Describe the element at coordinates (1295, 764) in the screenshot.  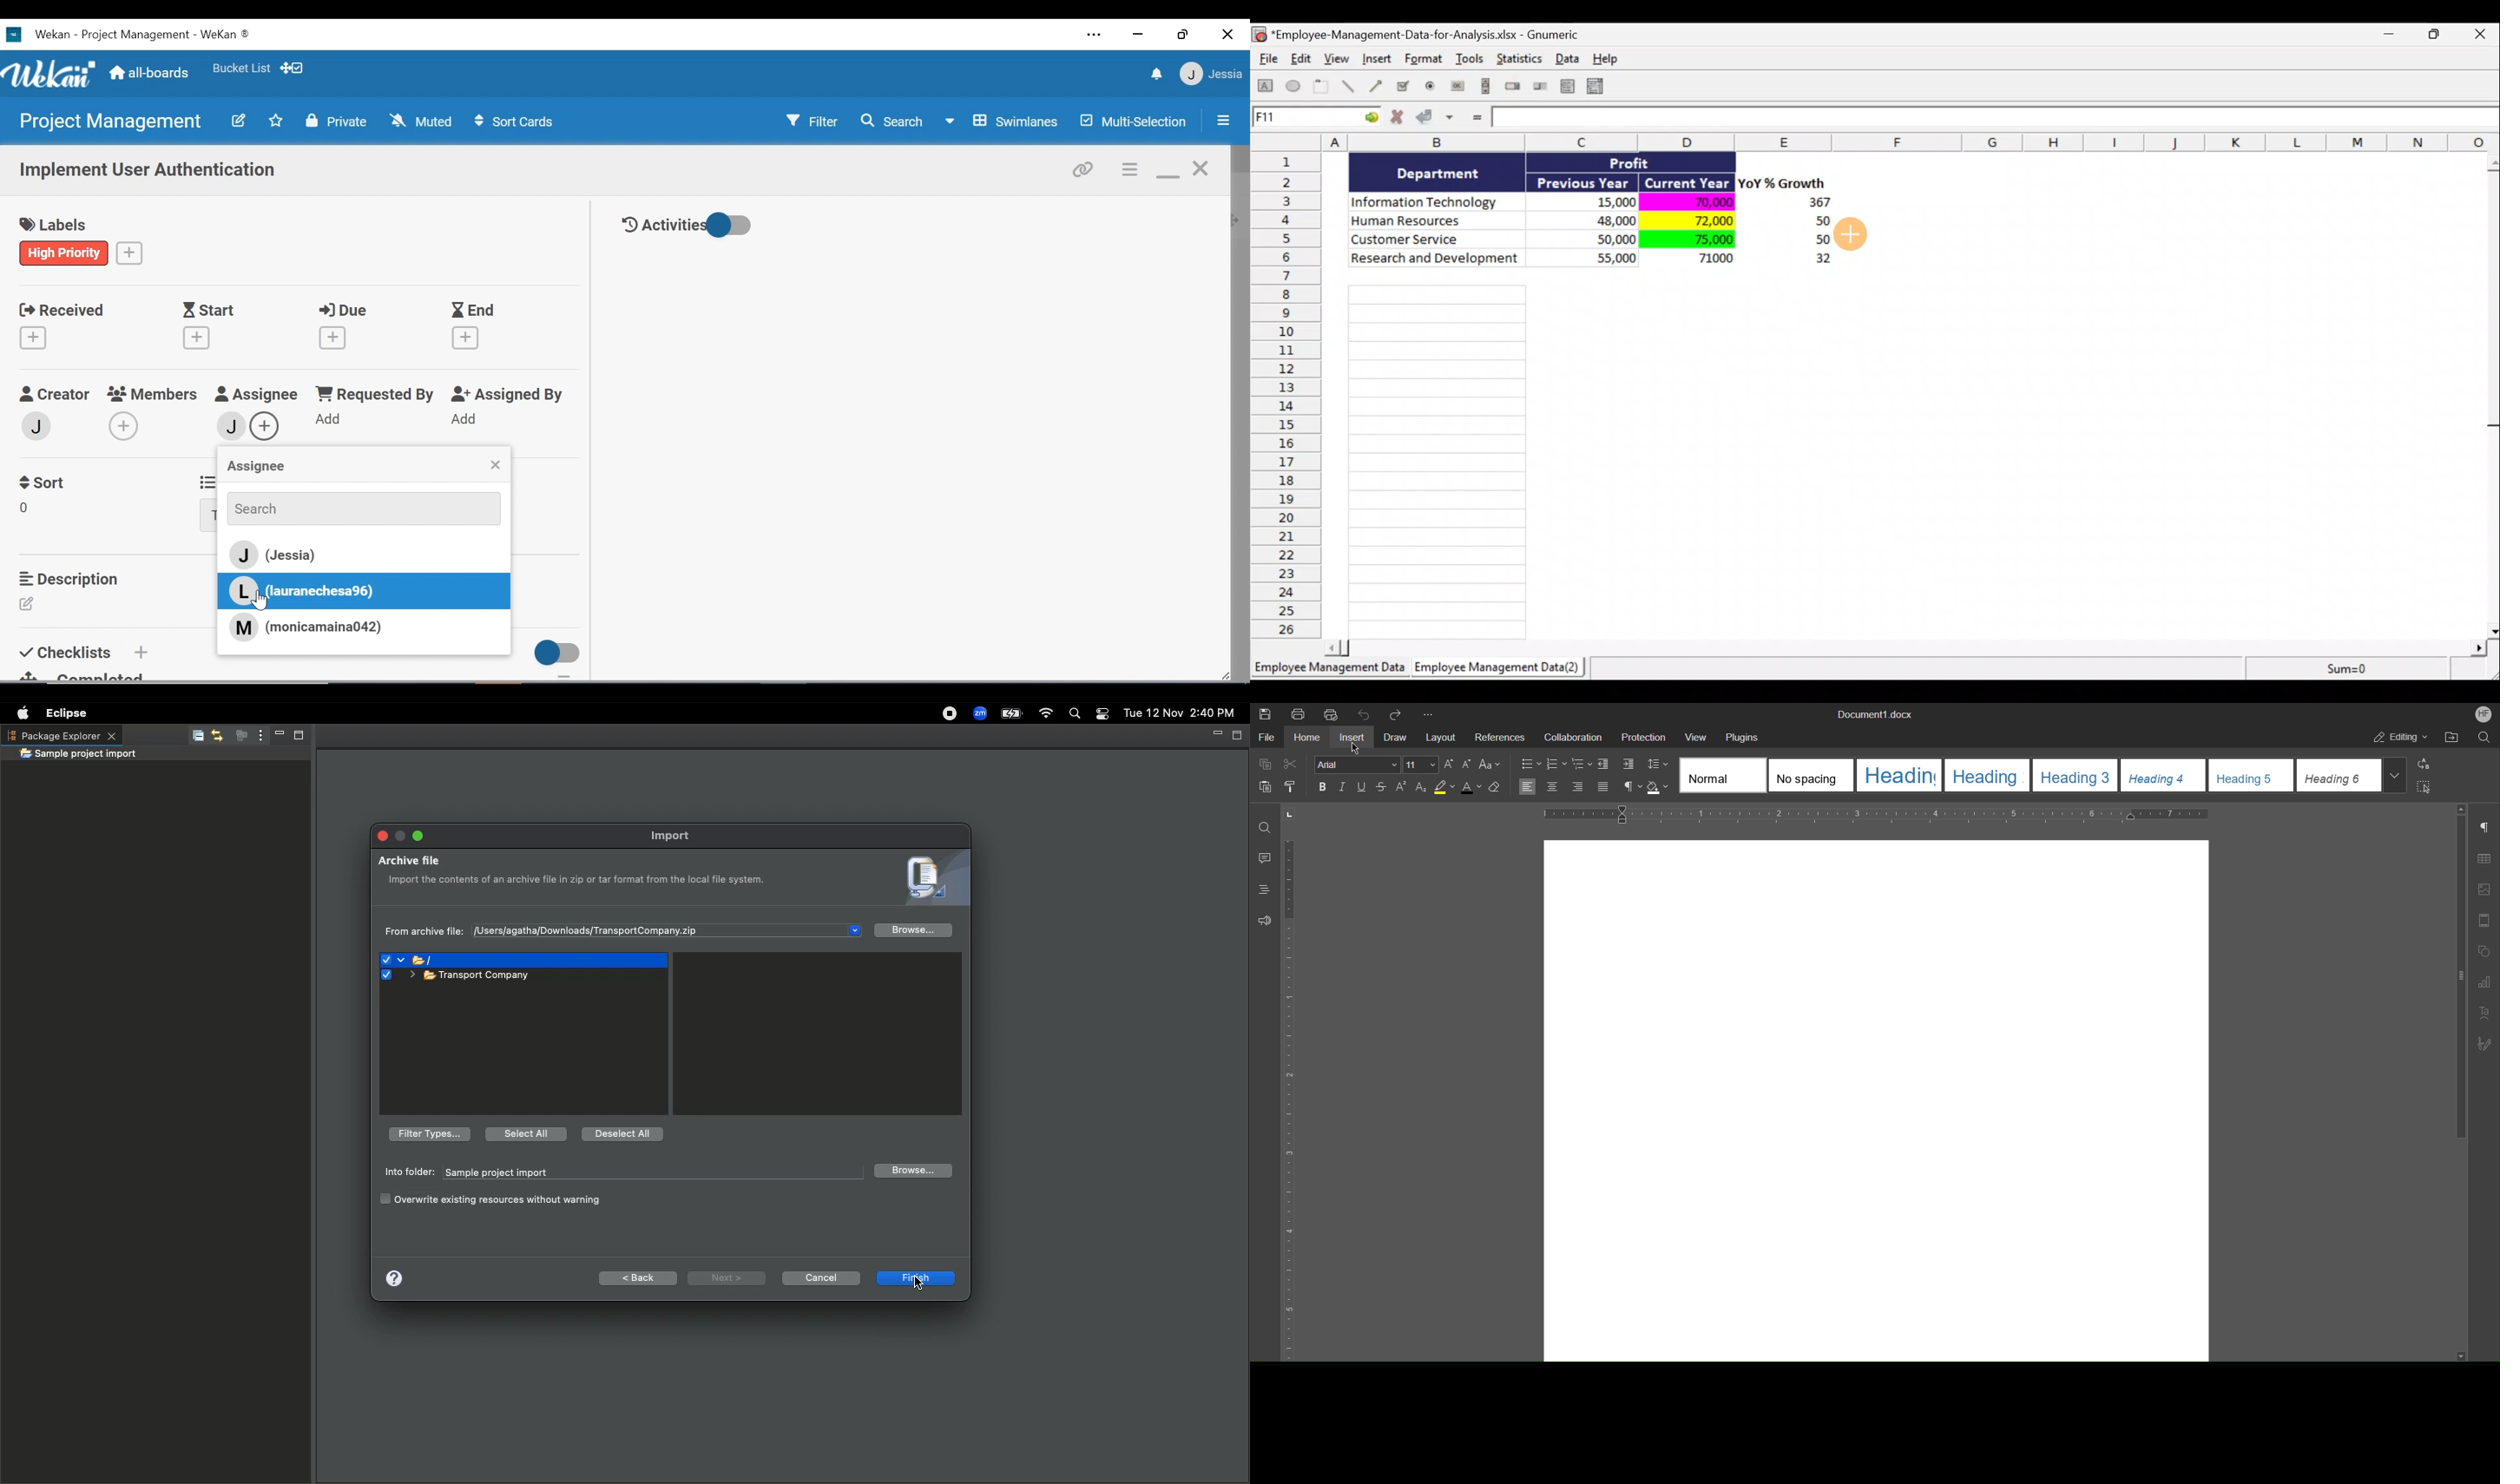
I see `Cut` at that location.